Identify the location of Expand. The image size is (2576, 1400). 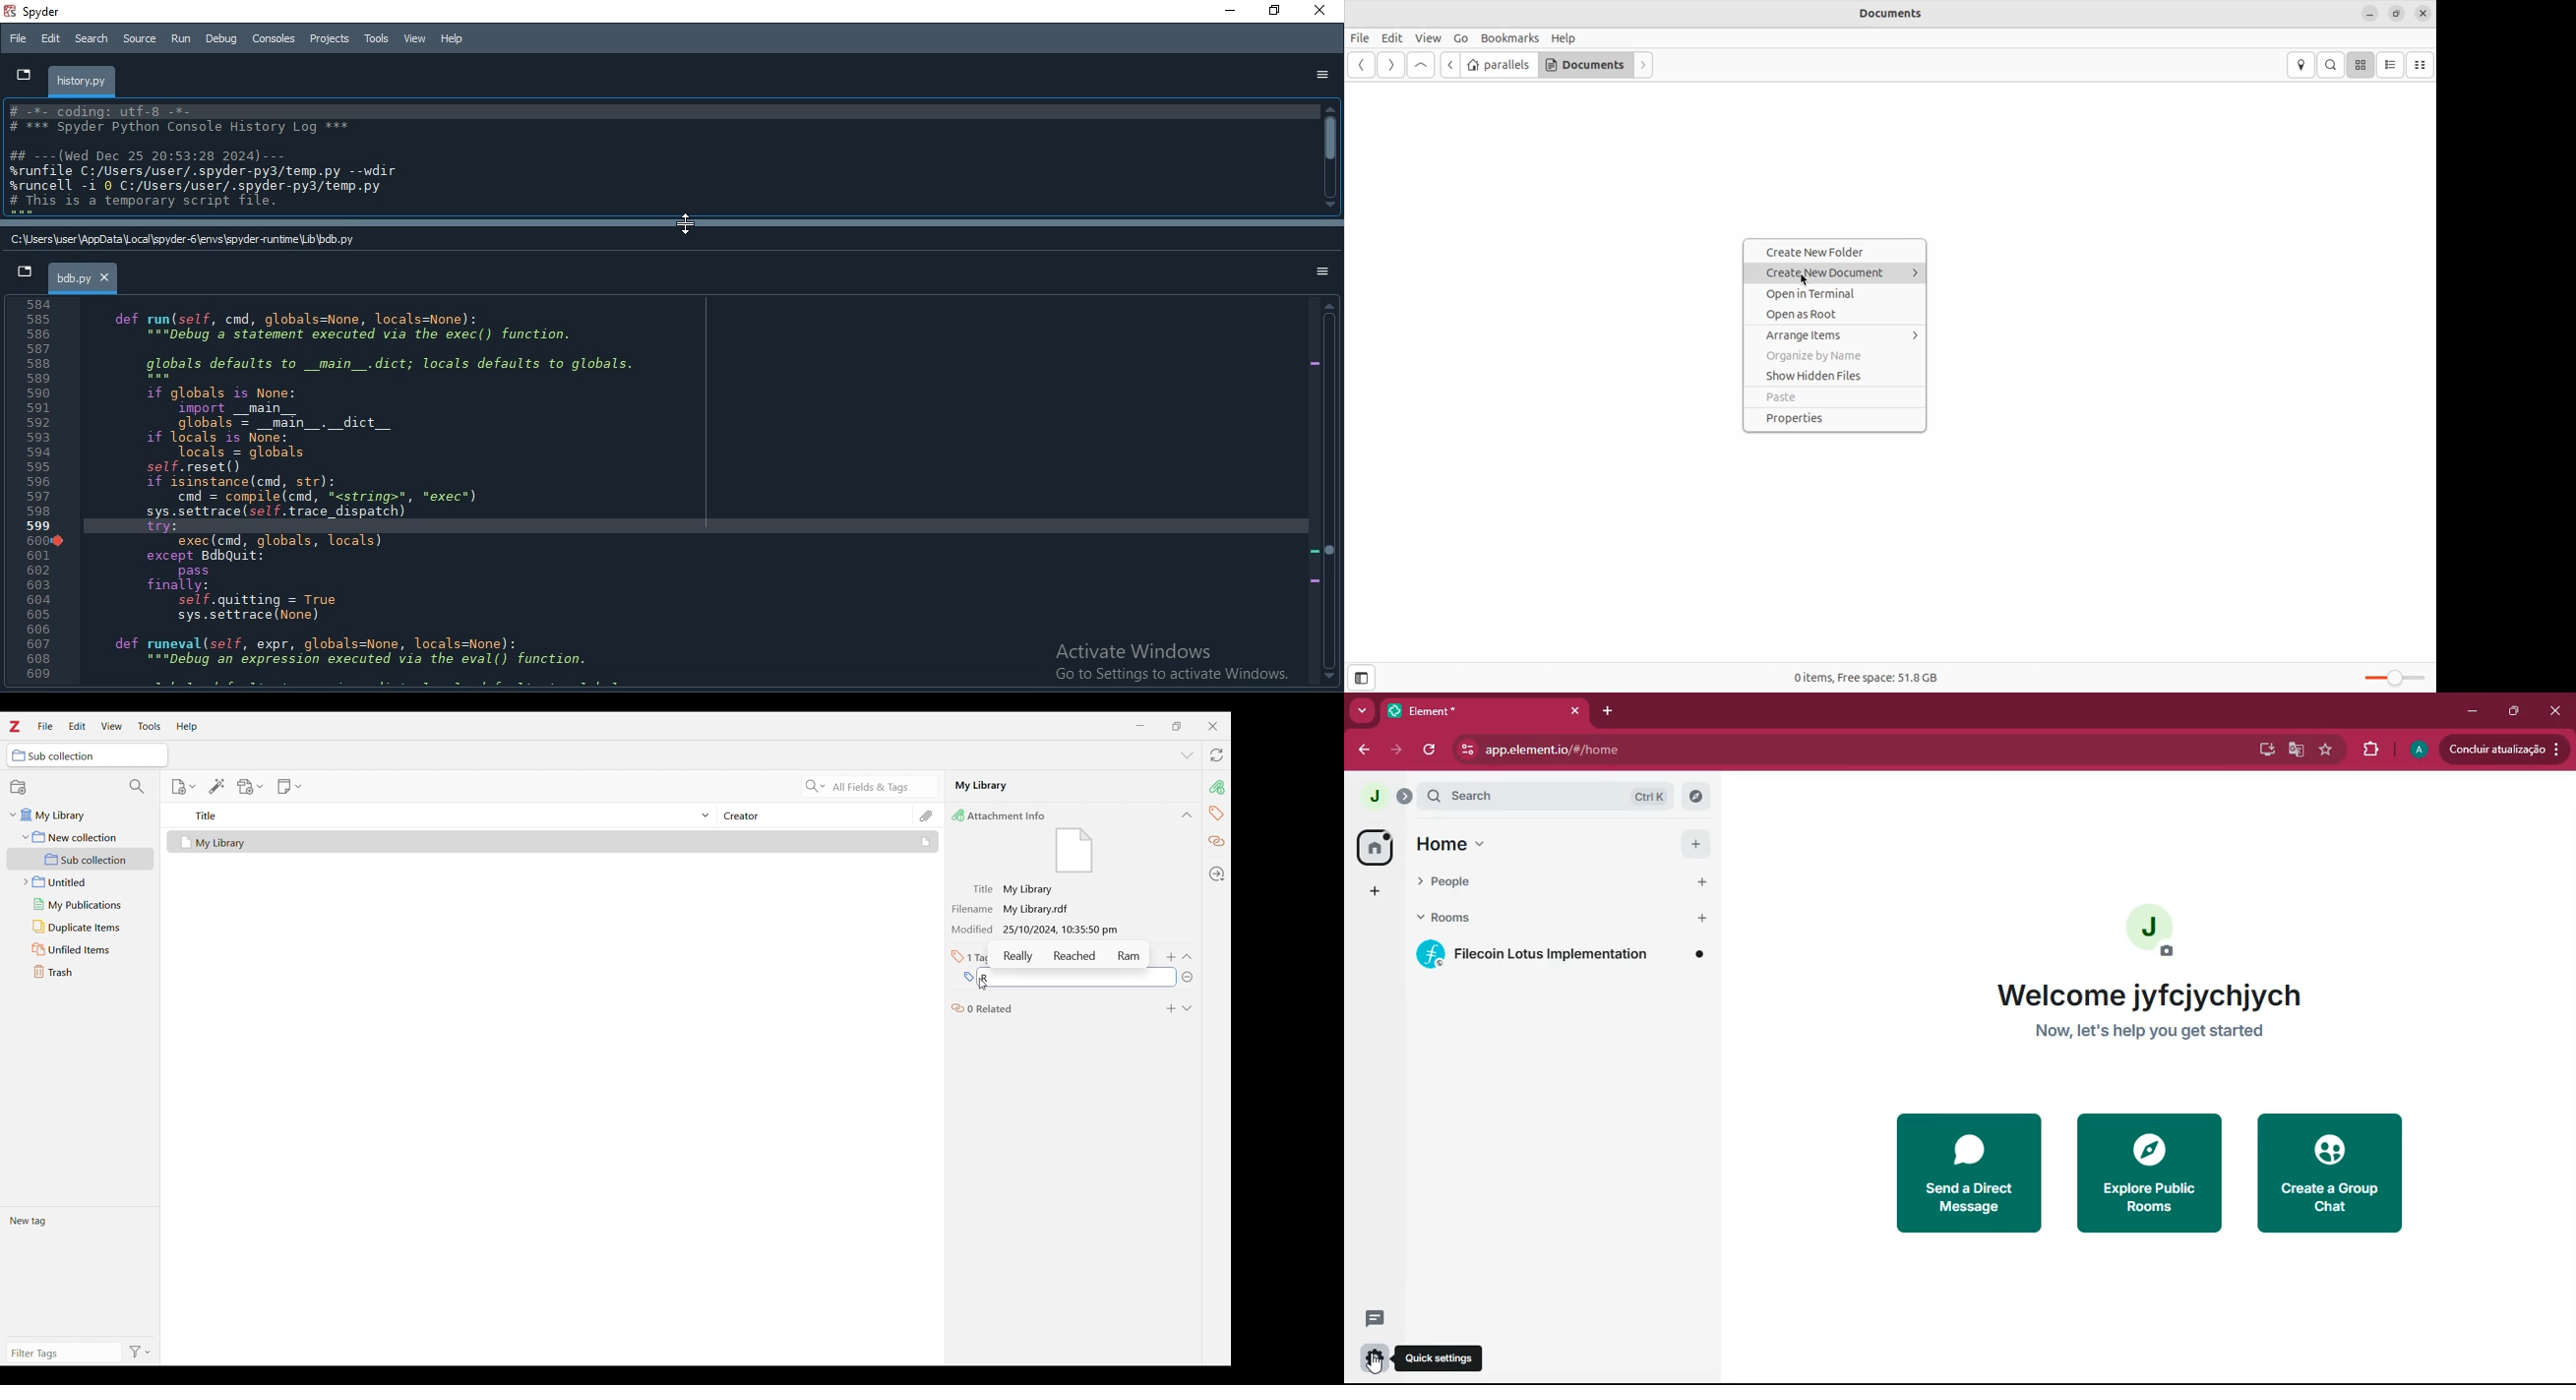
(1187, 1009).